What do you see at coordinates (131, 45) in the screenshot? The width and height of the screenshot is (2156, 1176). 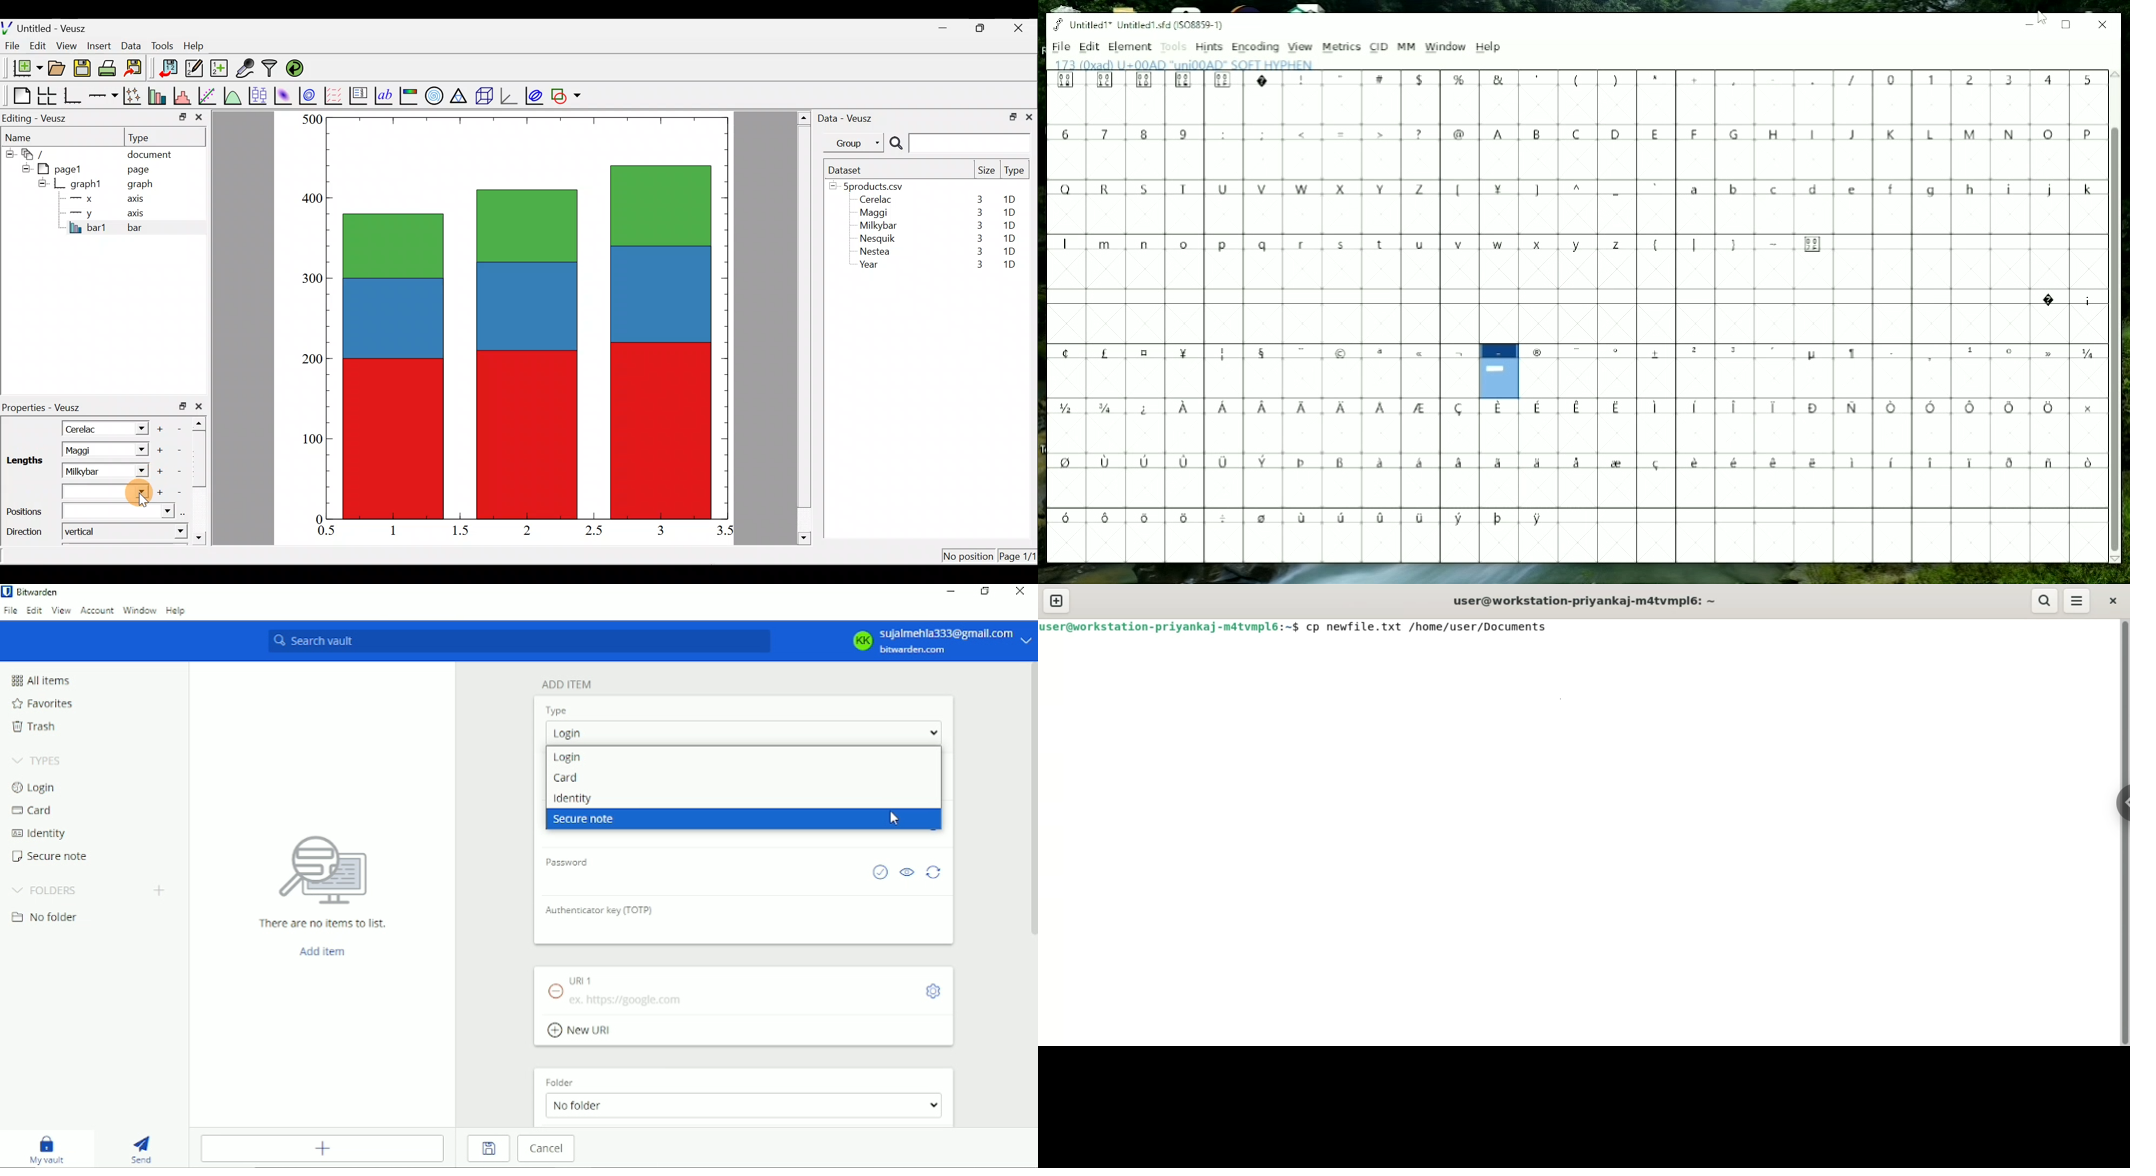 I see `Data` at bounding box center [131, 45].